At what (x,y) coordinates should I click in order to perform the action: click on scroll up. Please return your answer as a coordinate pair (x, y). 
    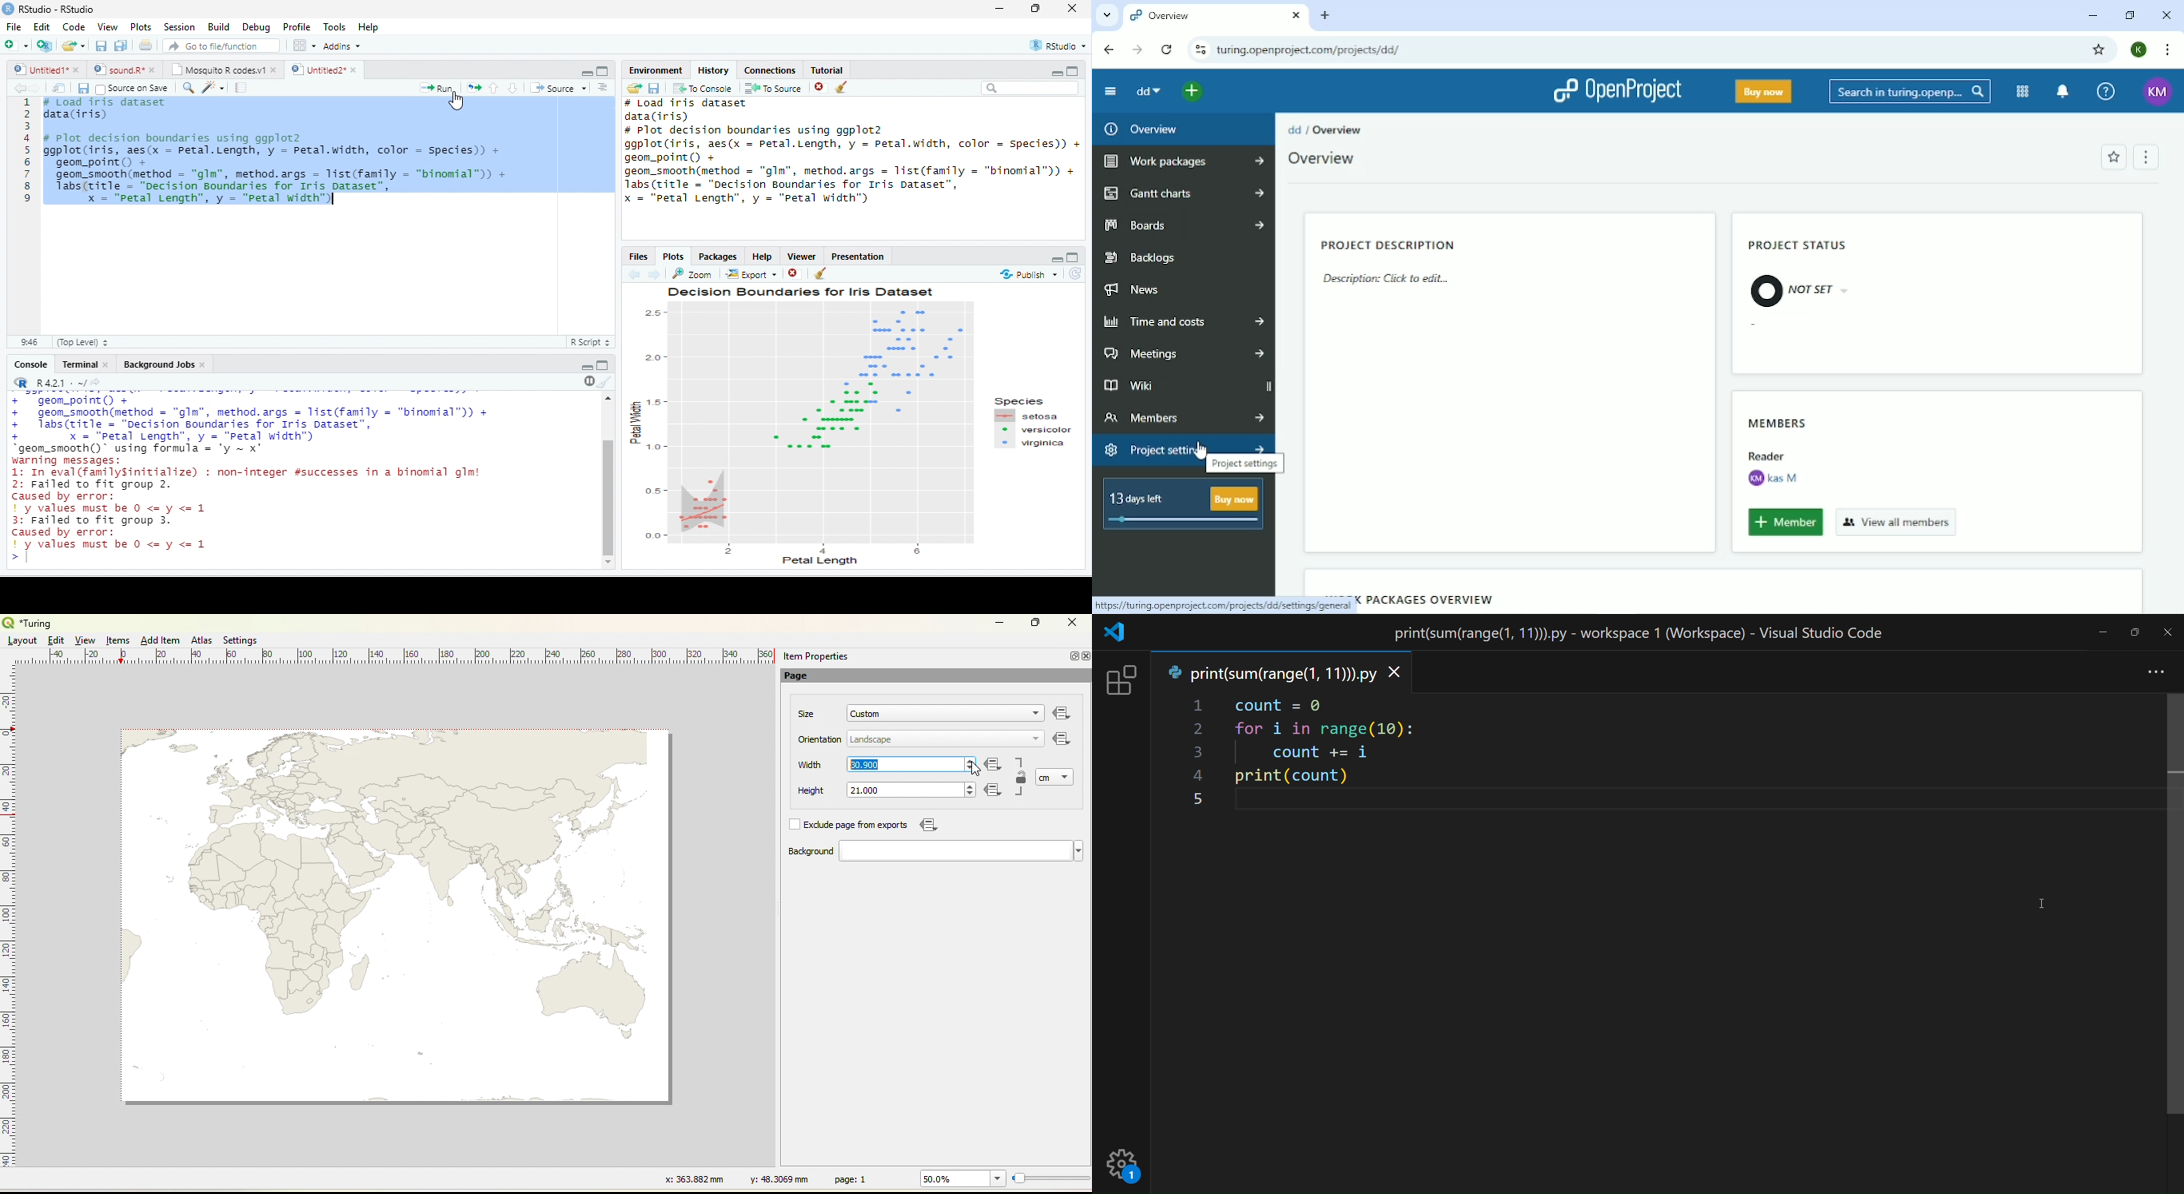
    Looking at the image, I should click on (608, 398).